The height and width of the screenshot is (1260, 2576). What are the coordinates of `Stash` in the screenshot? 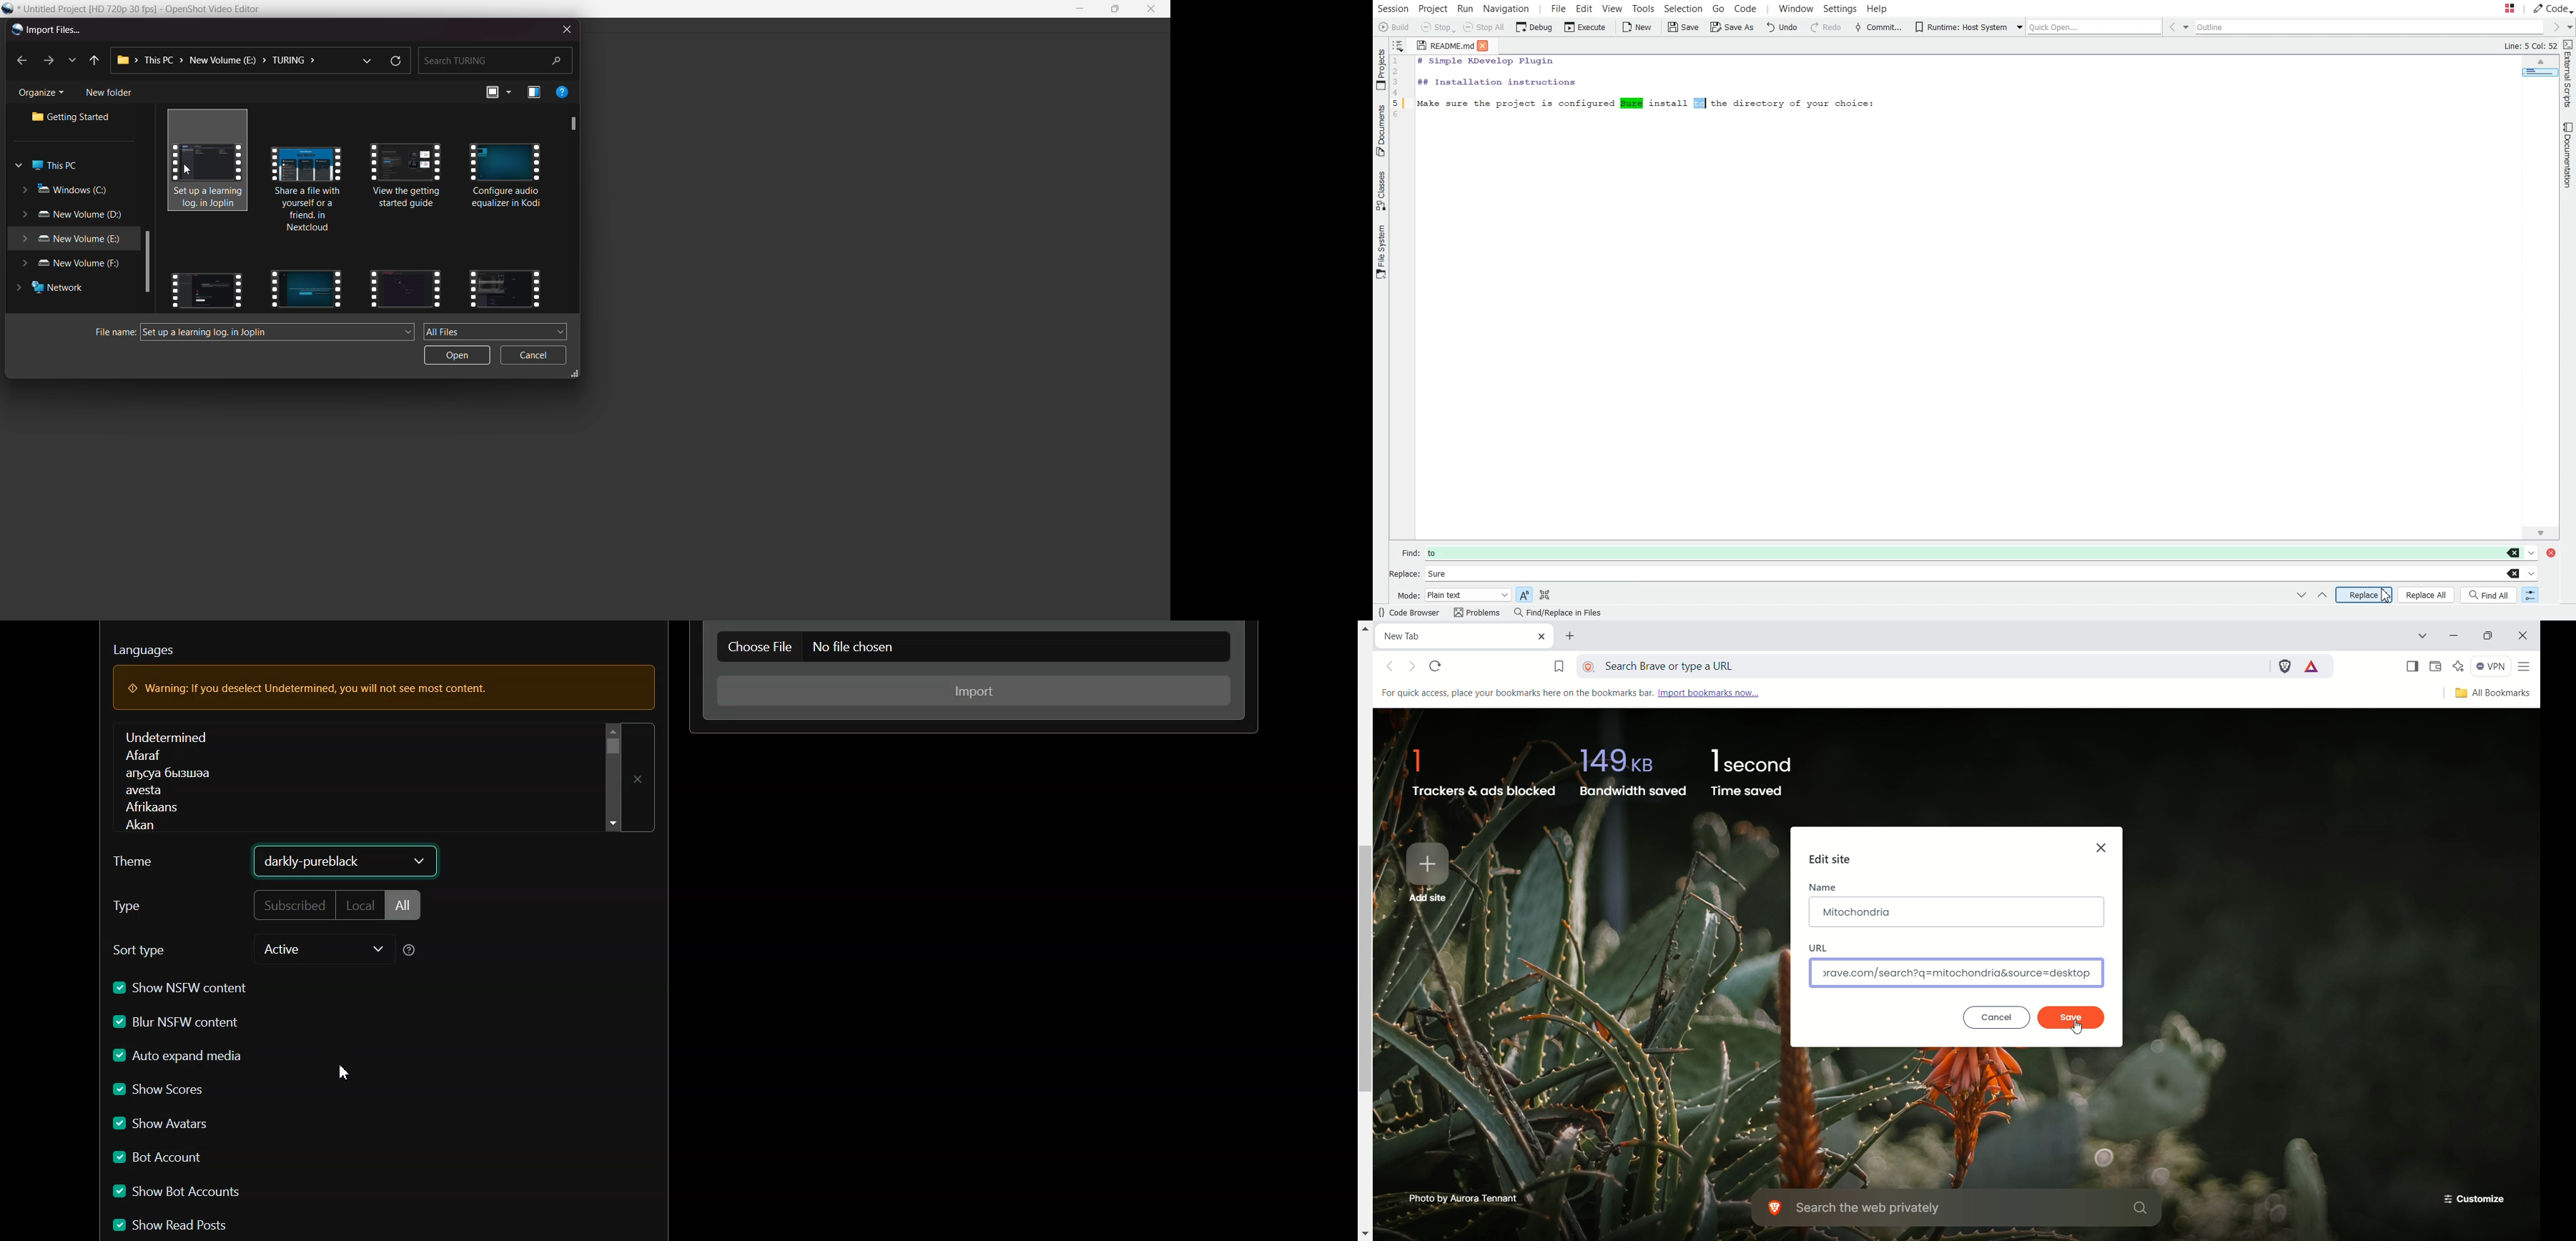 It's located at (2497, 9).